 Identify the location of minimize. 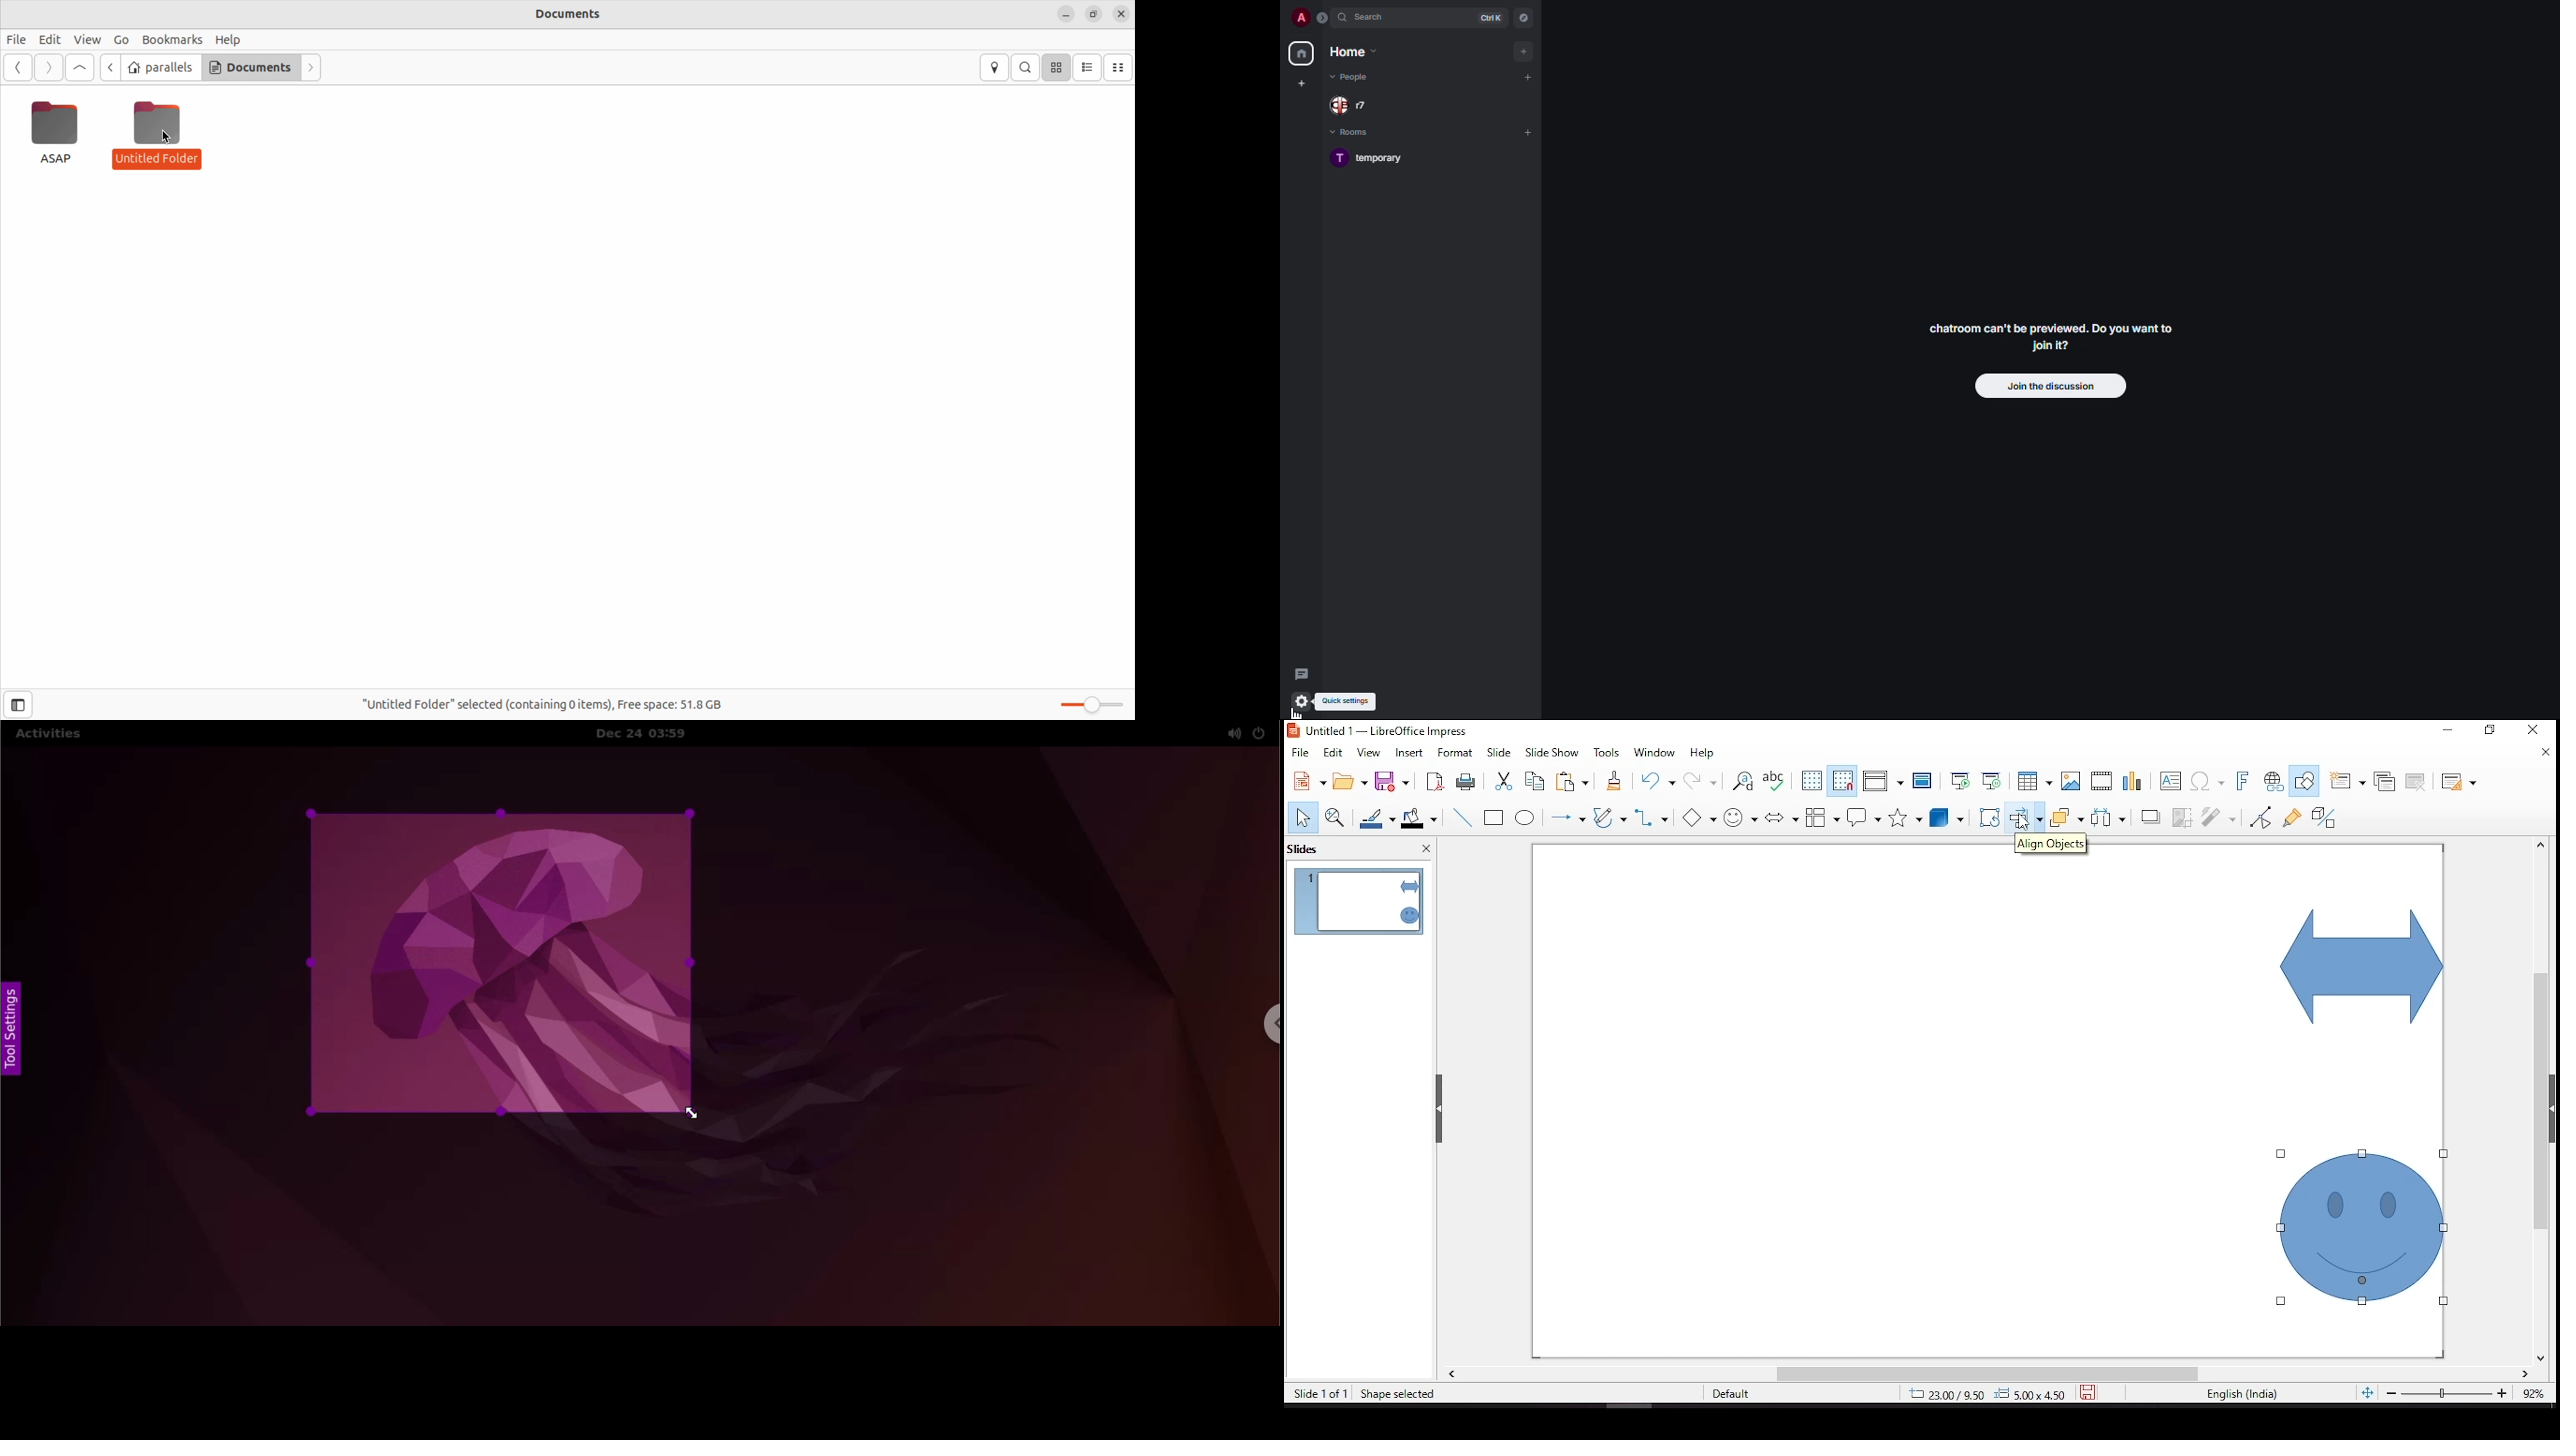
(2492, 731).